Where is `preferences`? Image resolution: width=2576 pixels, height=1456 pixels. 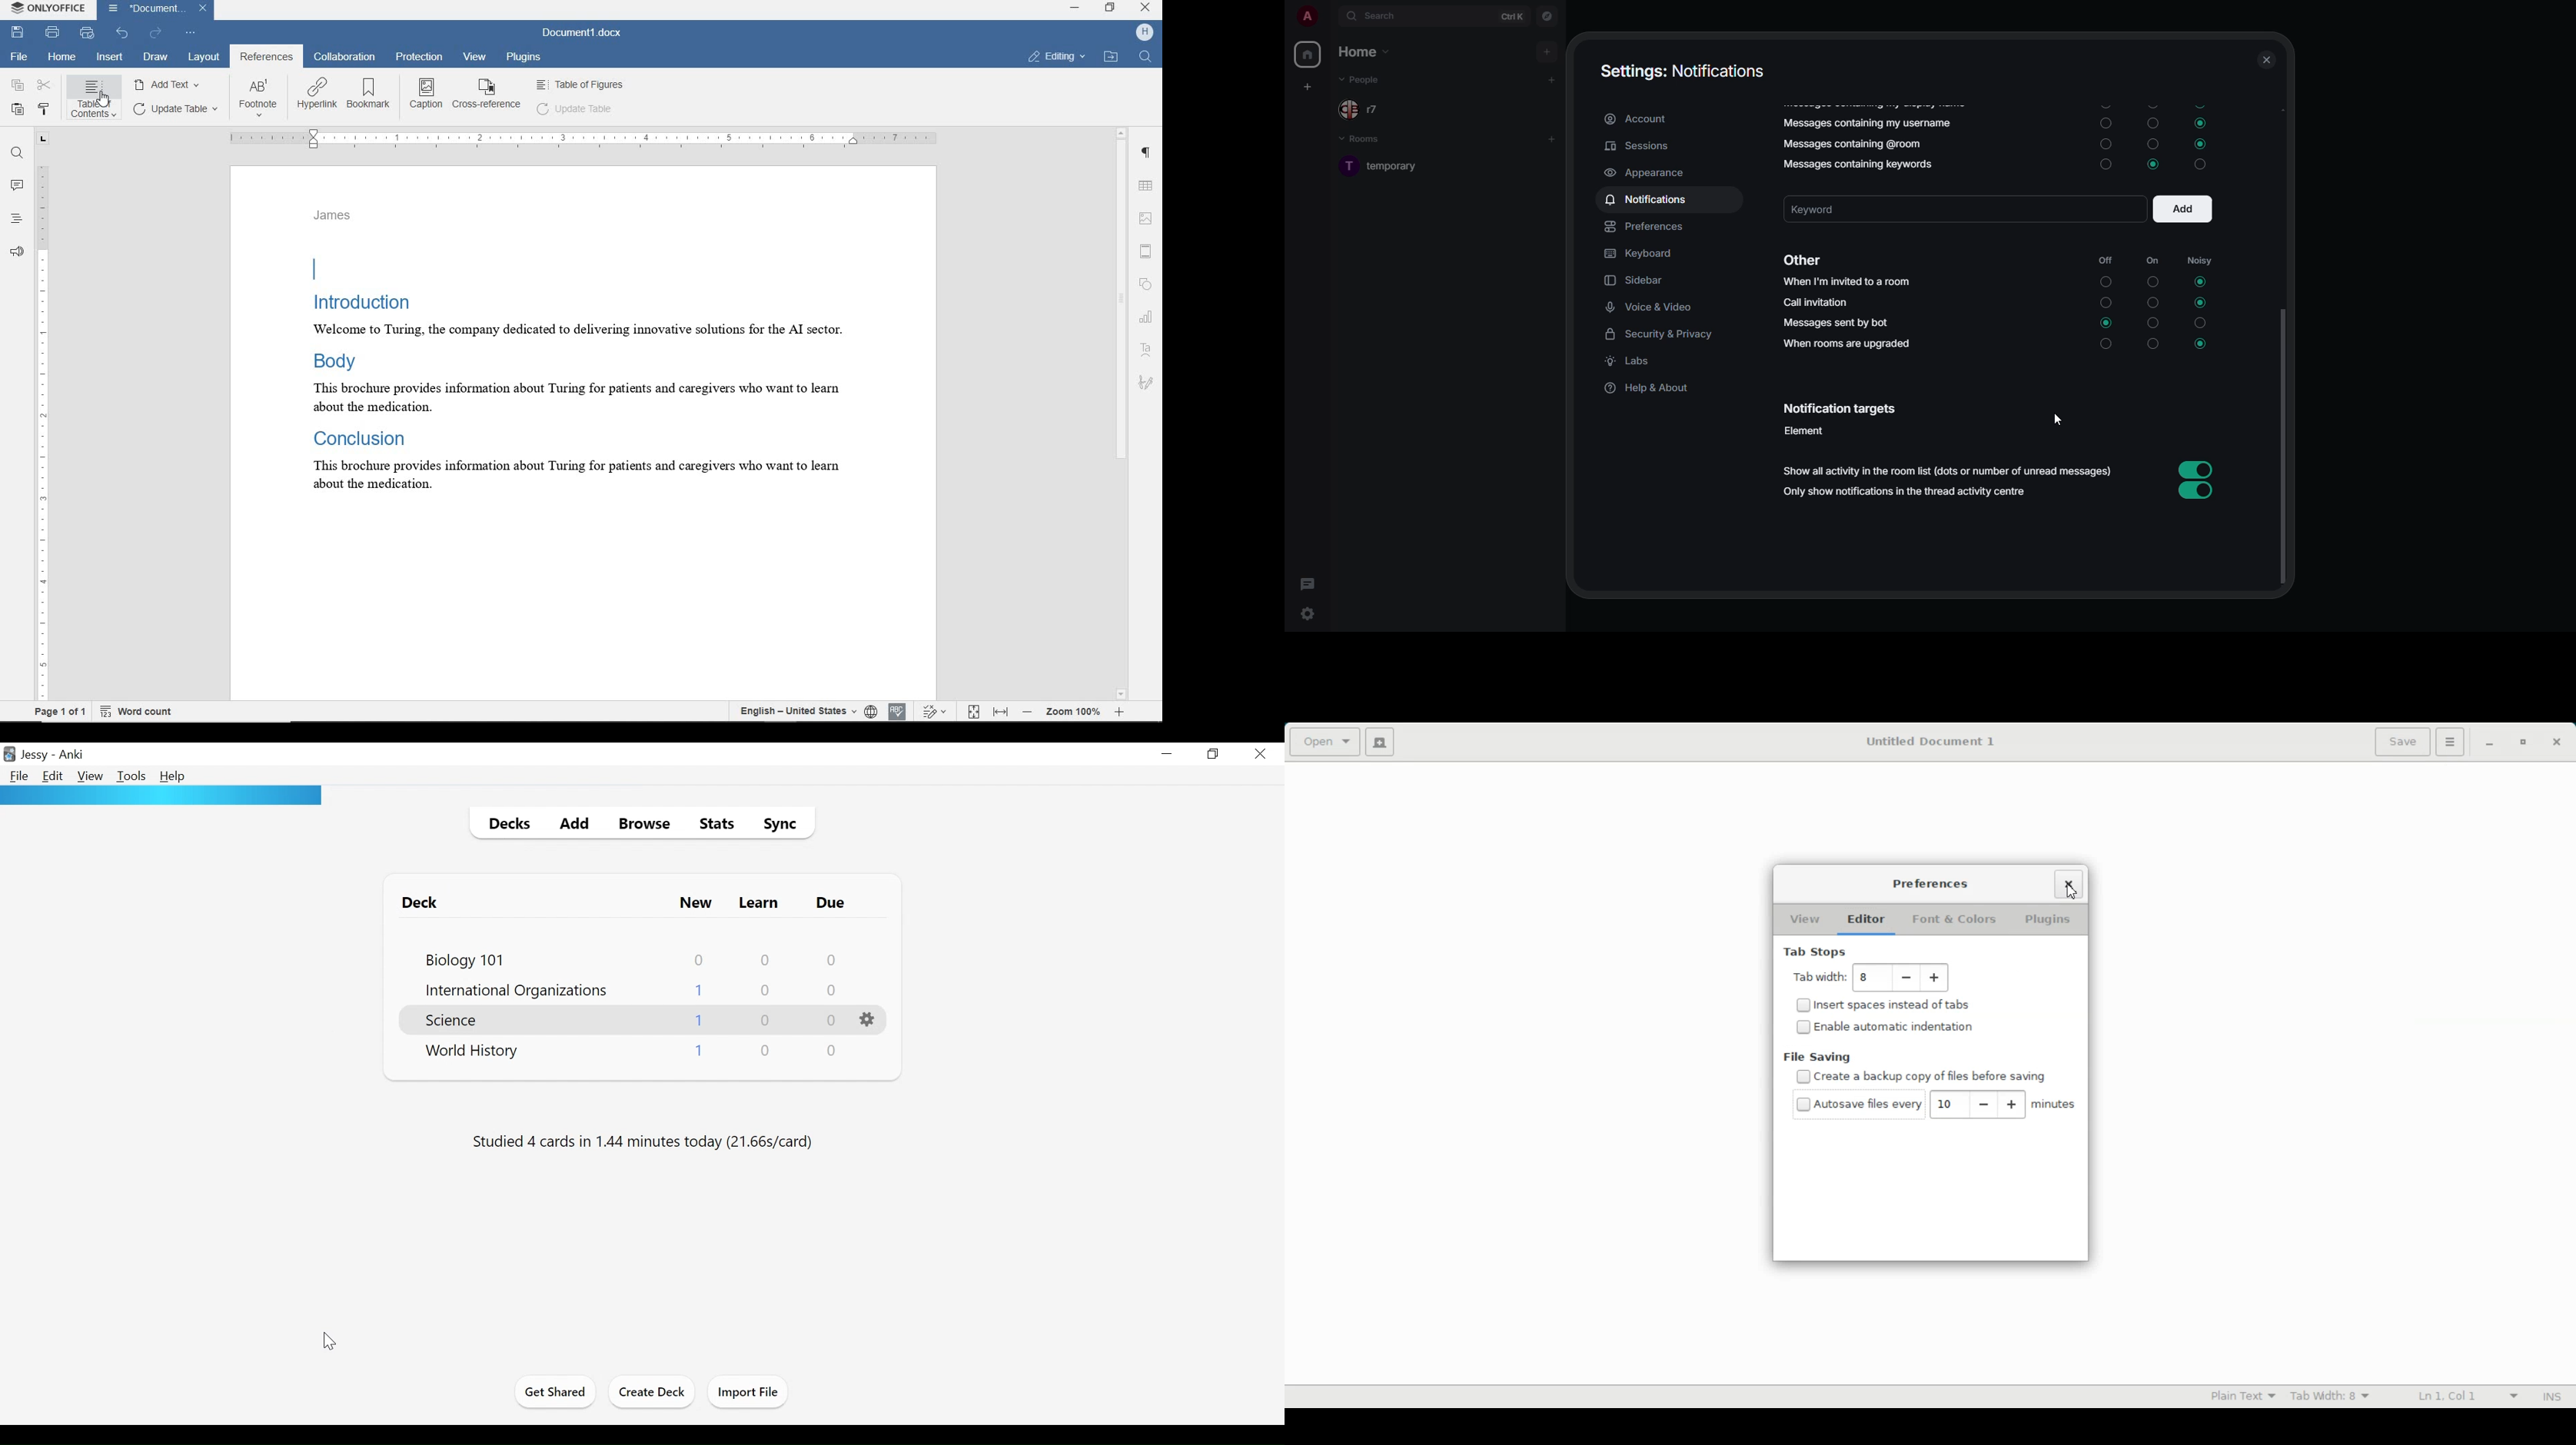 preferences is located at coordinates (1646, 227).